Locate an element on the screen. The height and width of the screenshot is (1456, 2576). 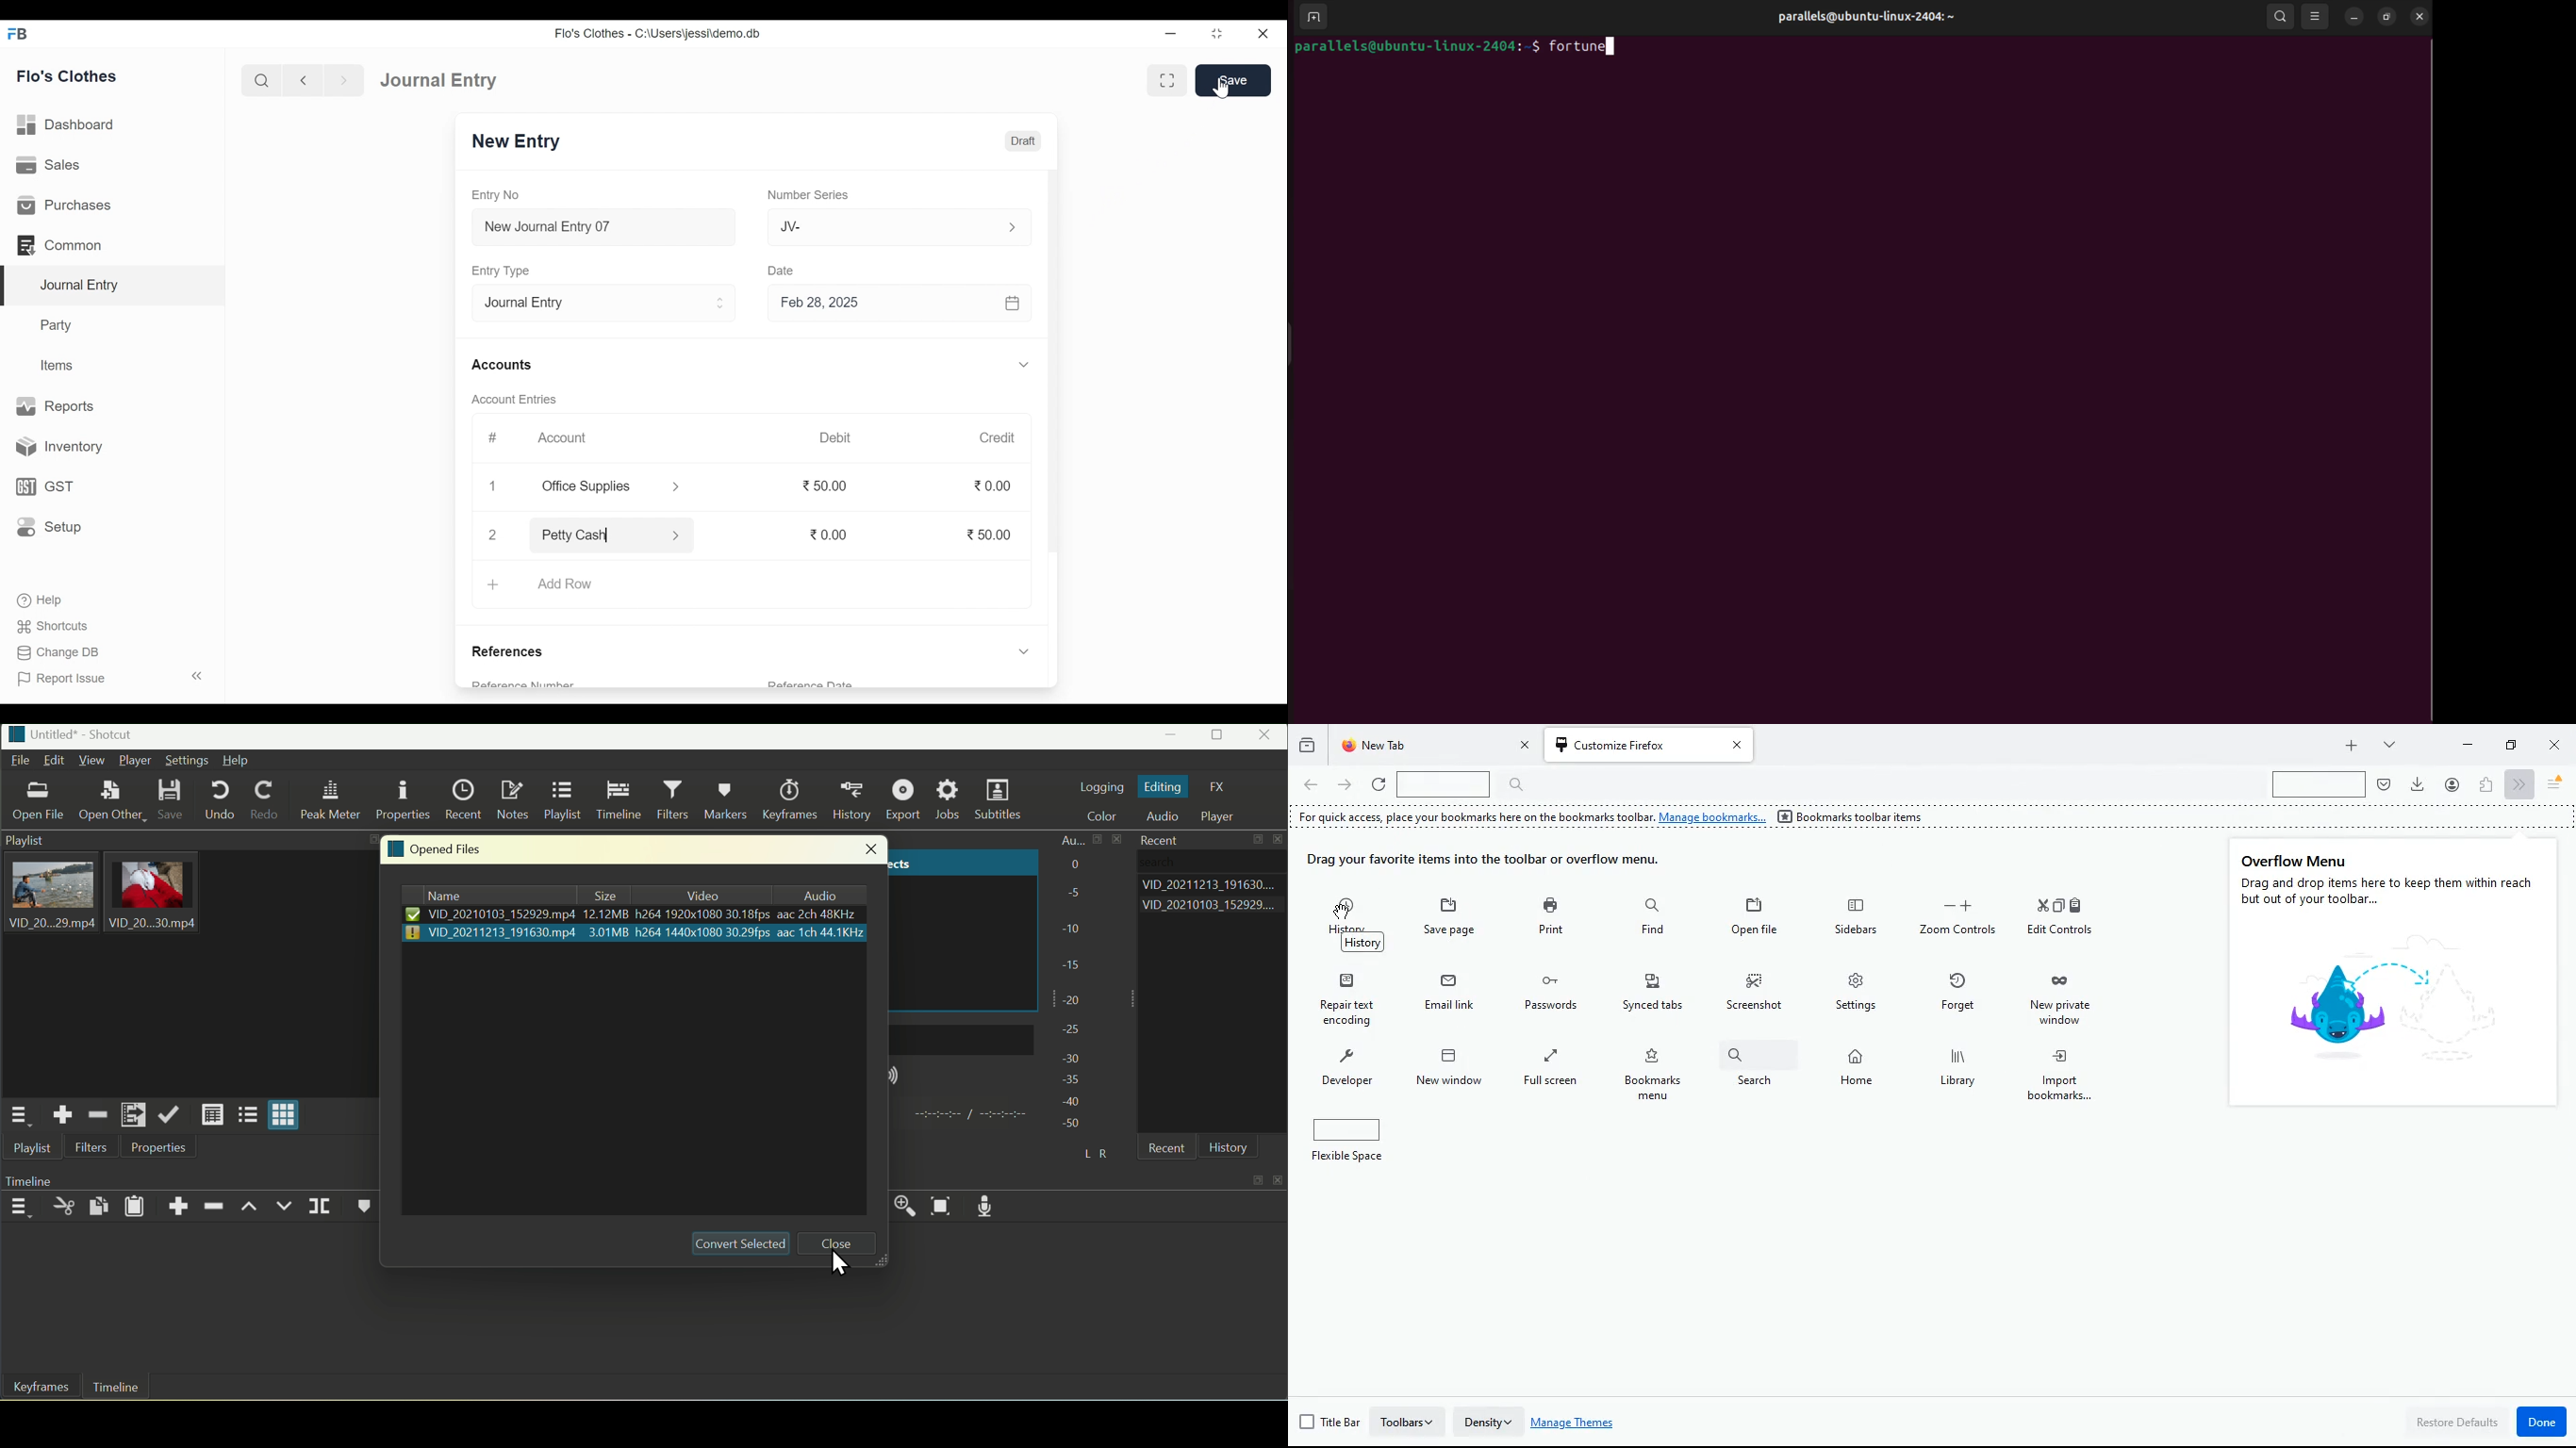
video file is located at coordinates (637, 933).